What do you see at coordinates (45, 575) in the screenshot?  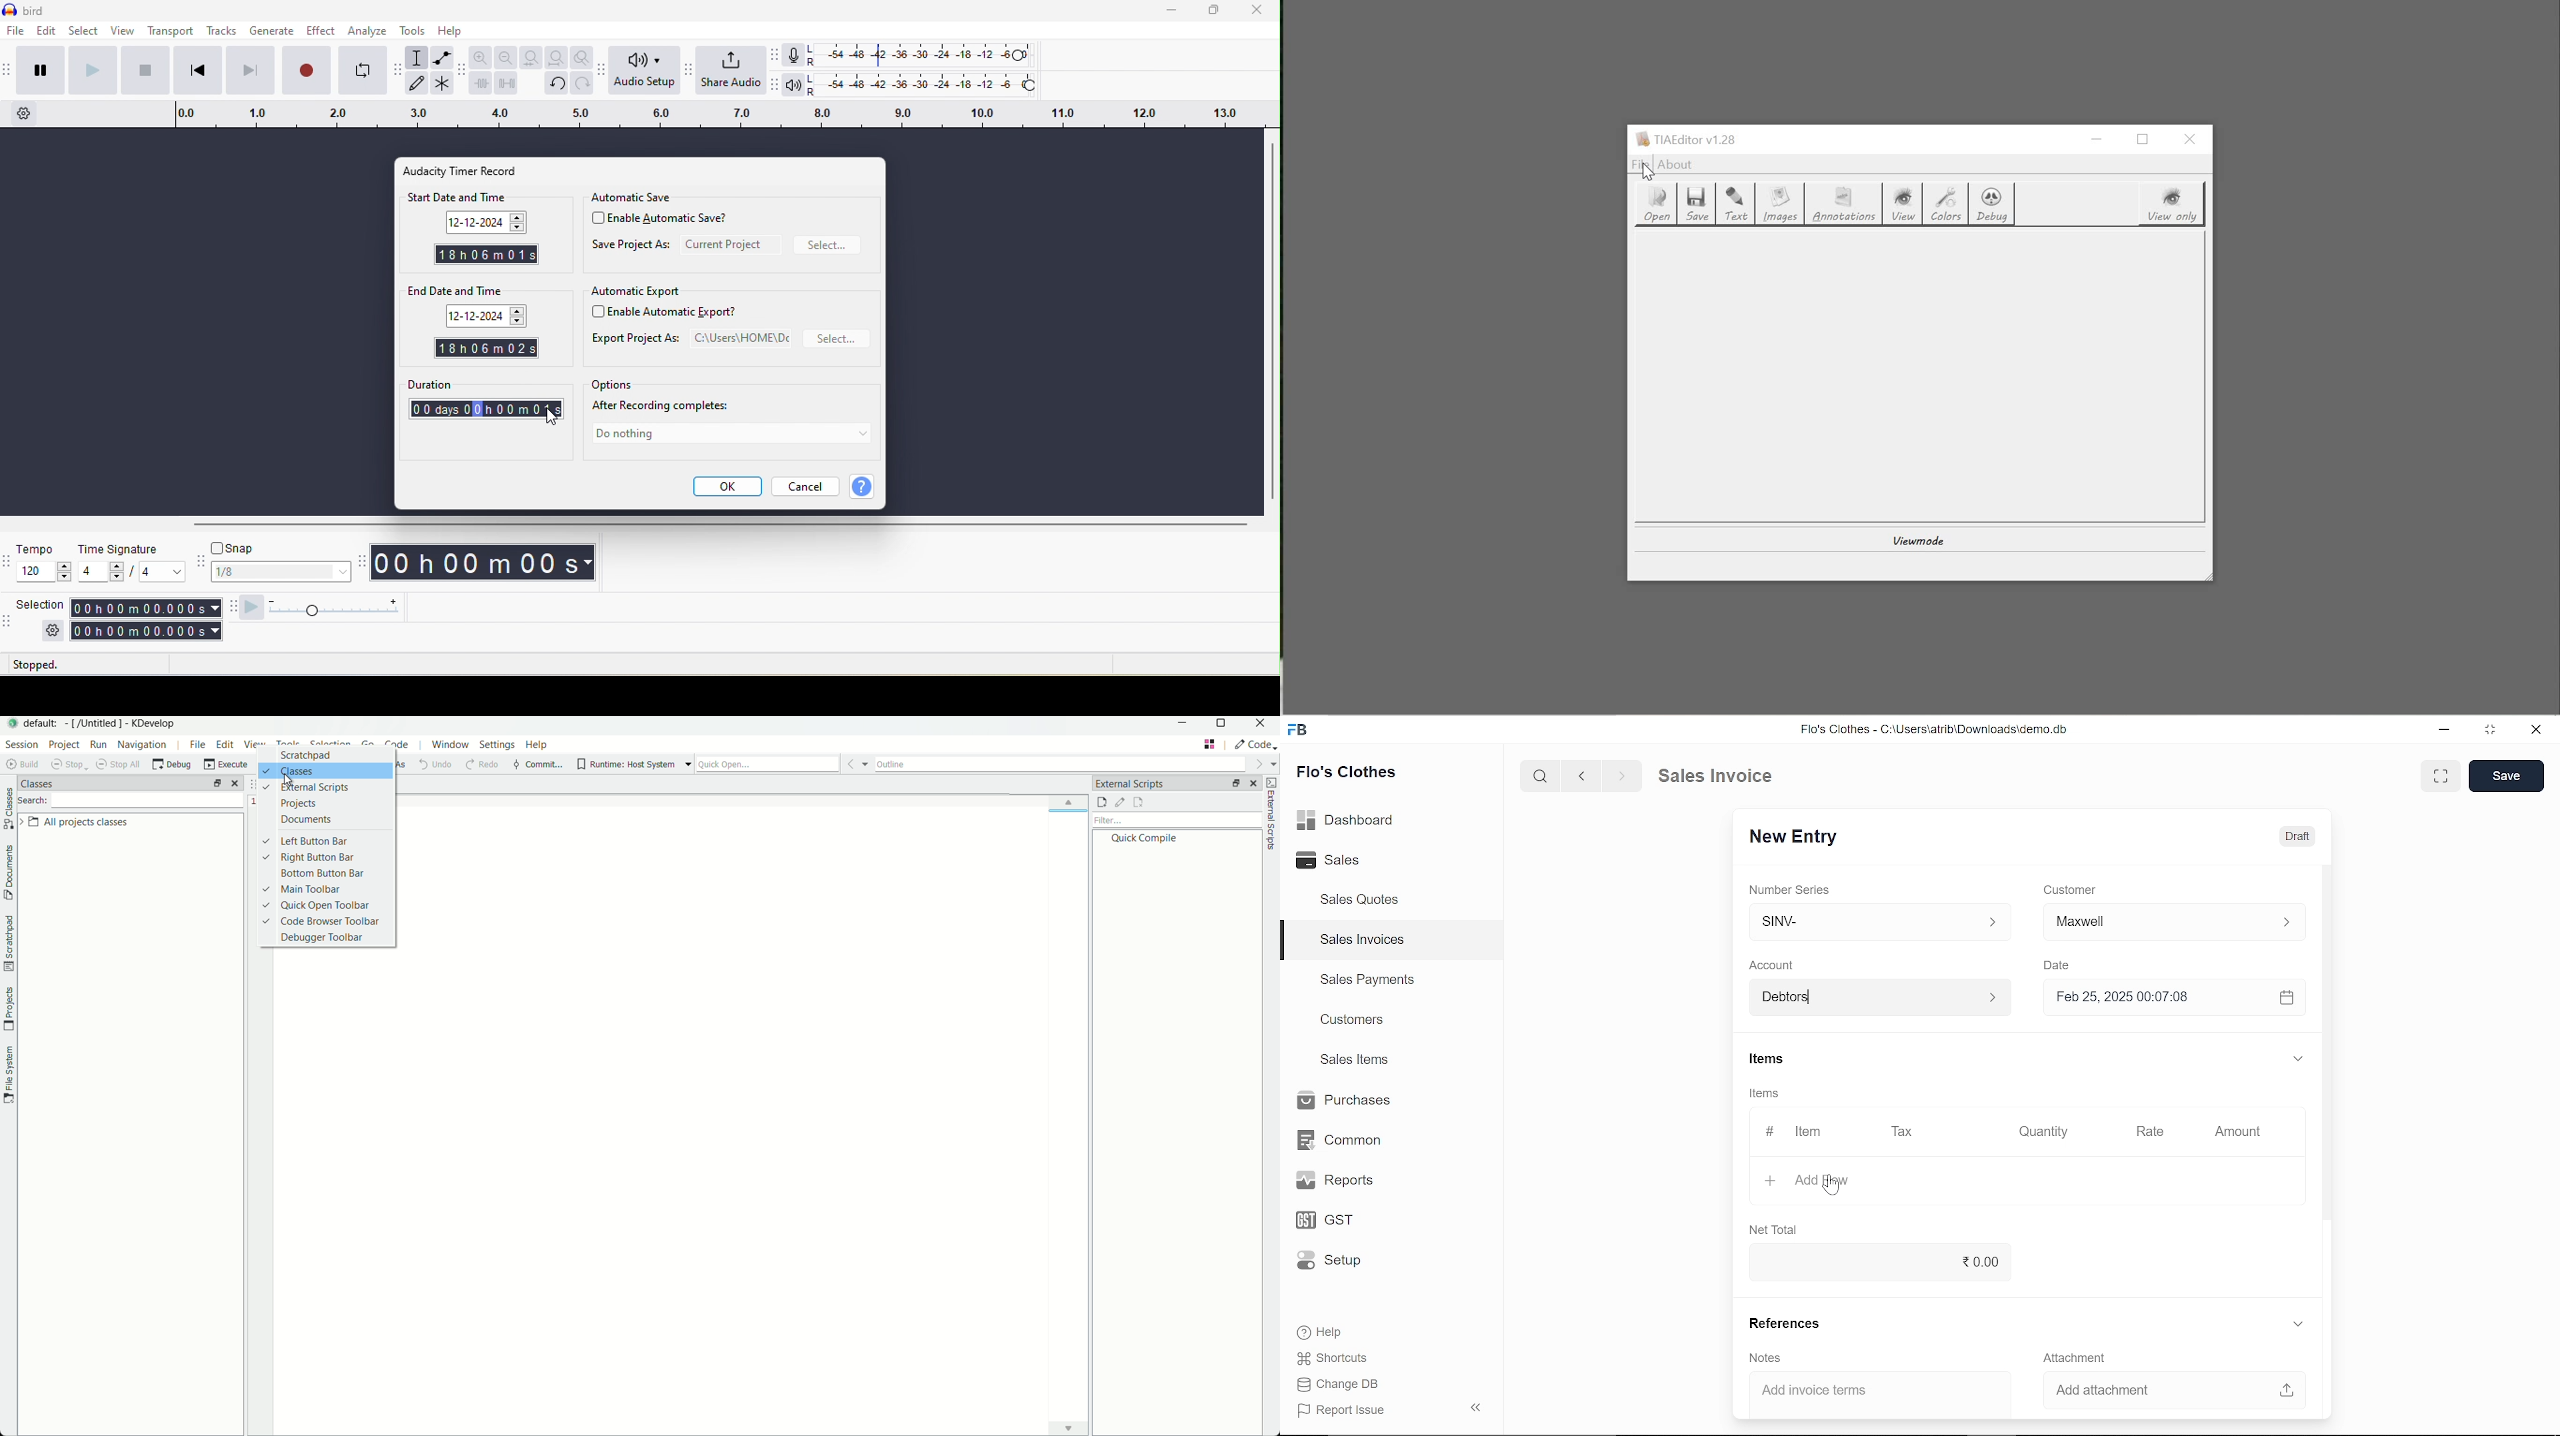 I see `tempo` at bounding box center [45, 575].